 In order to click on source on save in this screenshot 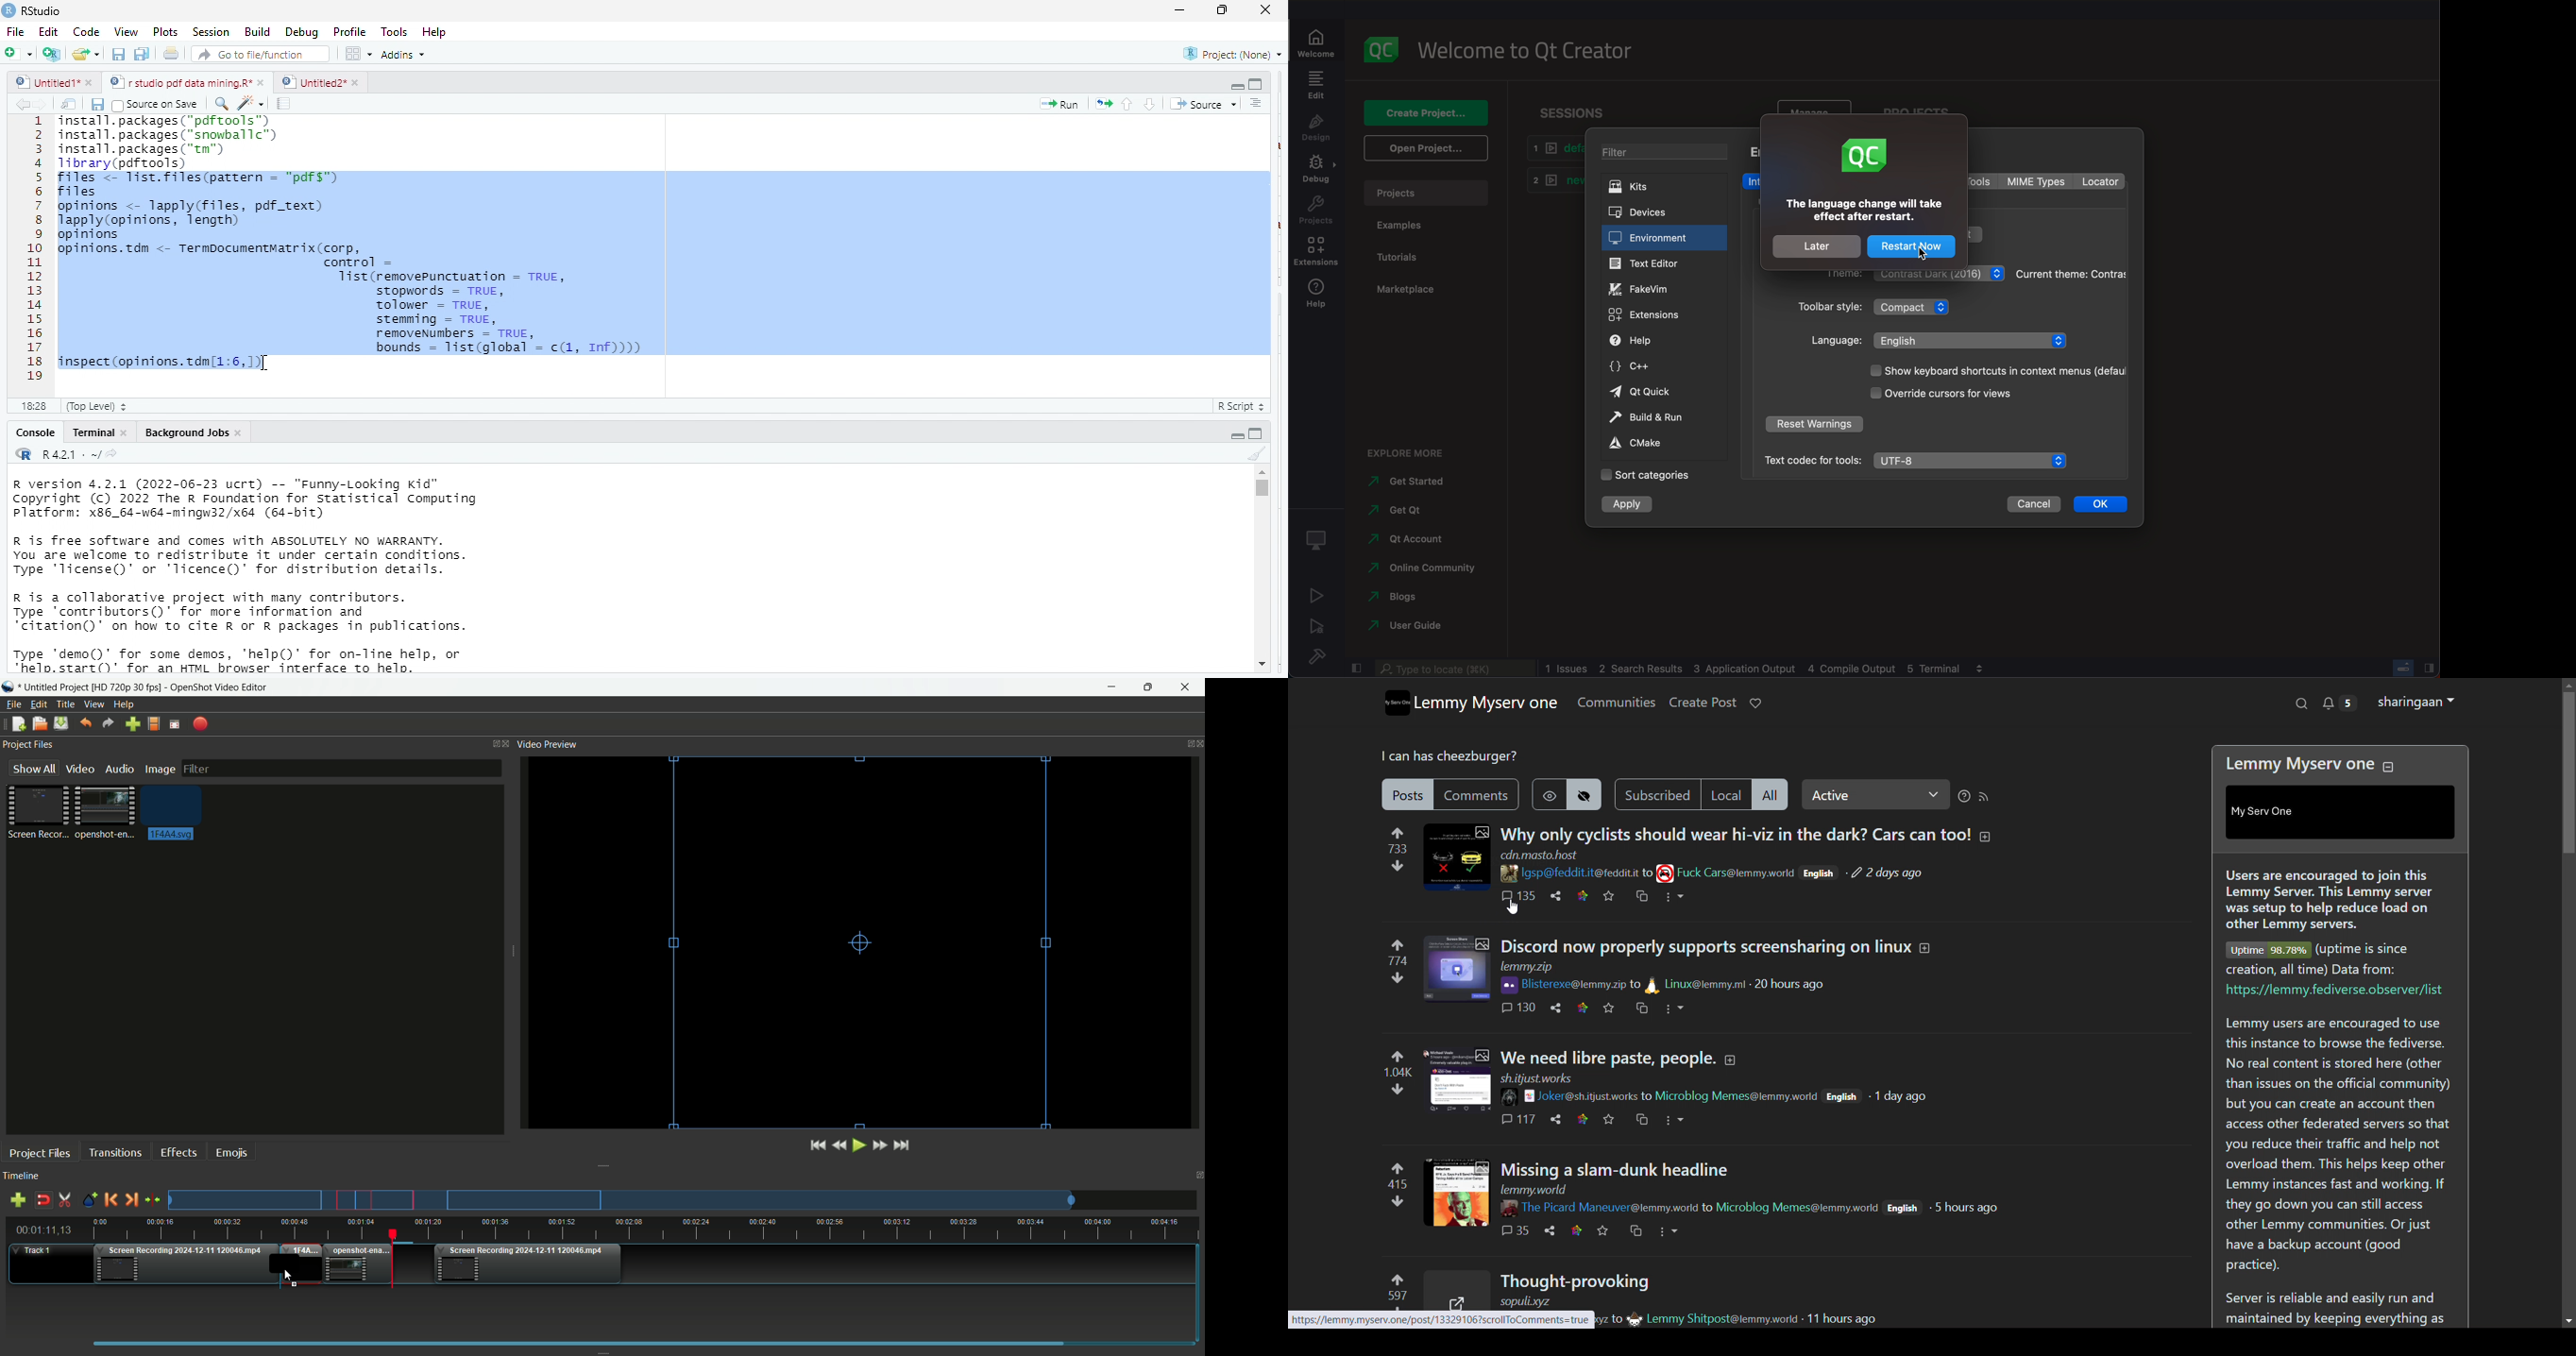, I will do `click(159, 104)`.